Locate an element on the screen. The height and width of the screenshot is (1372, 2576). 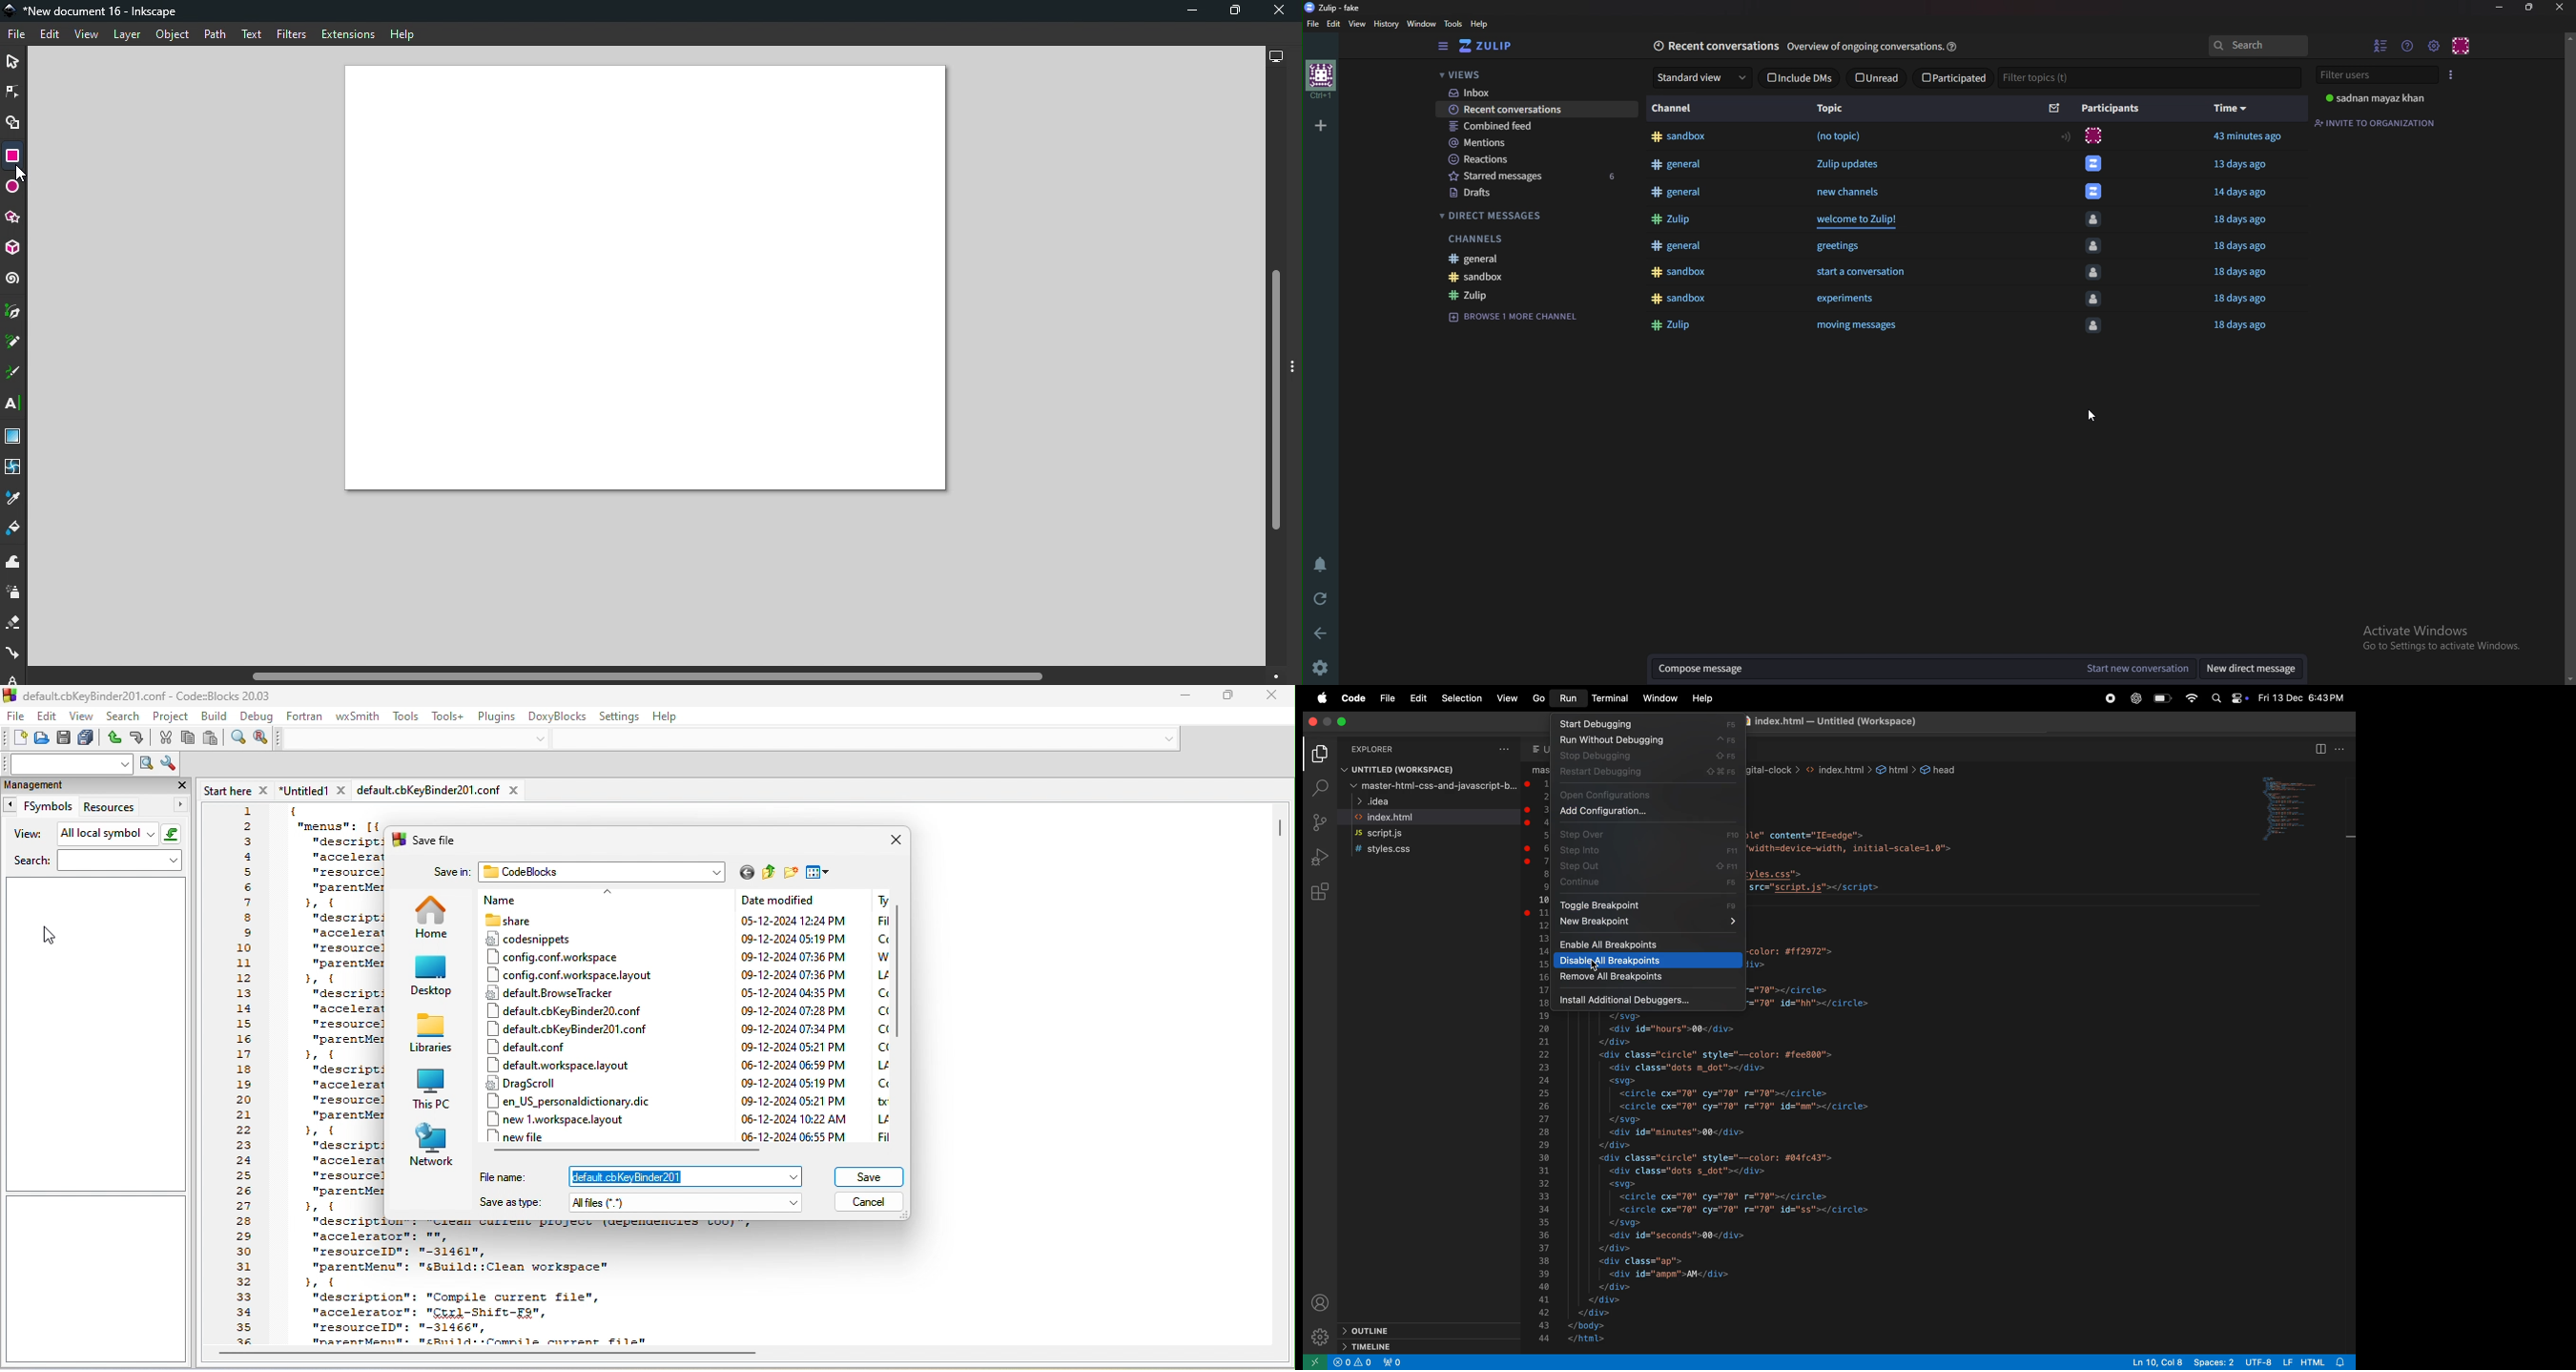
split editor is located at coordinates (2321, 749).